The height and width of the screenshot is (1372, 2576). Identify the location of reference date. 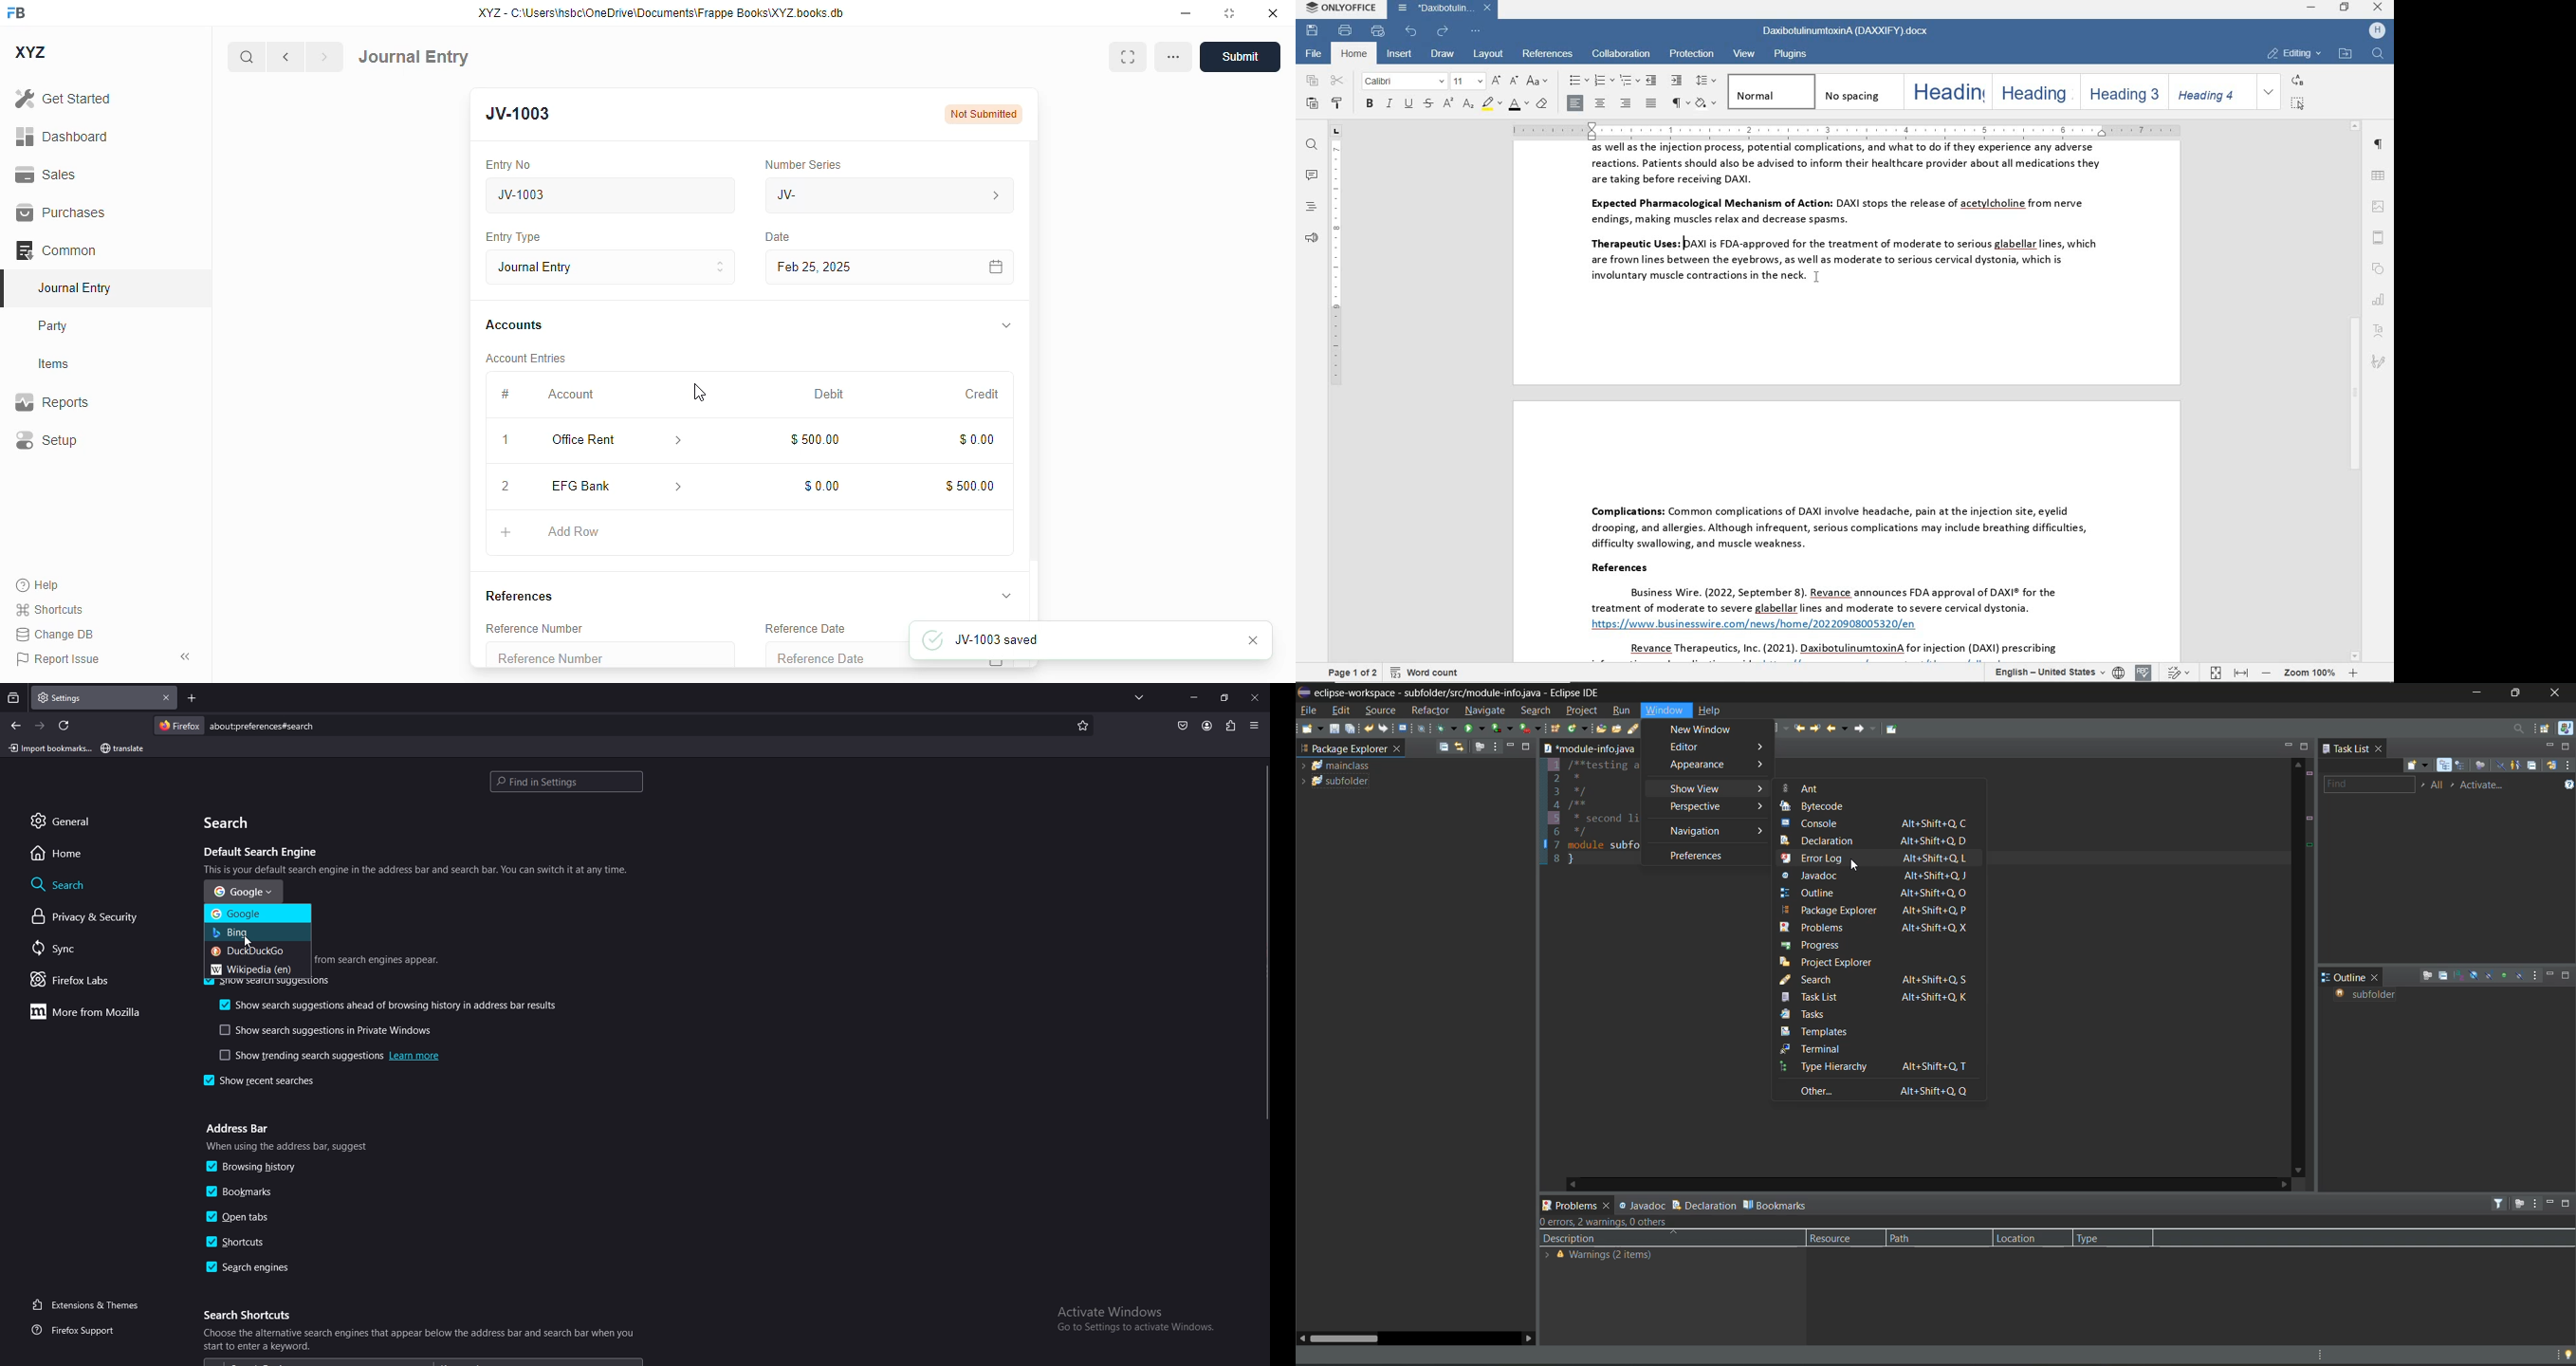
(836, 655).